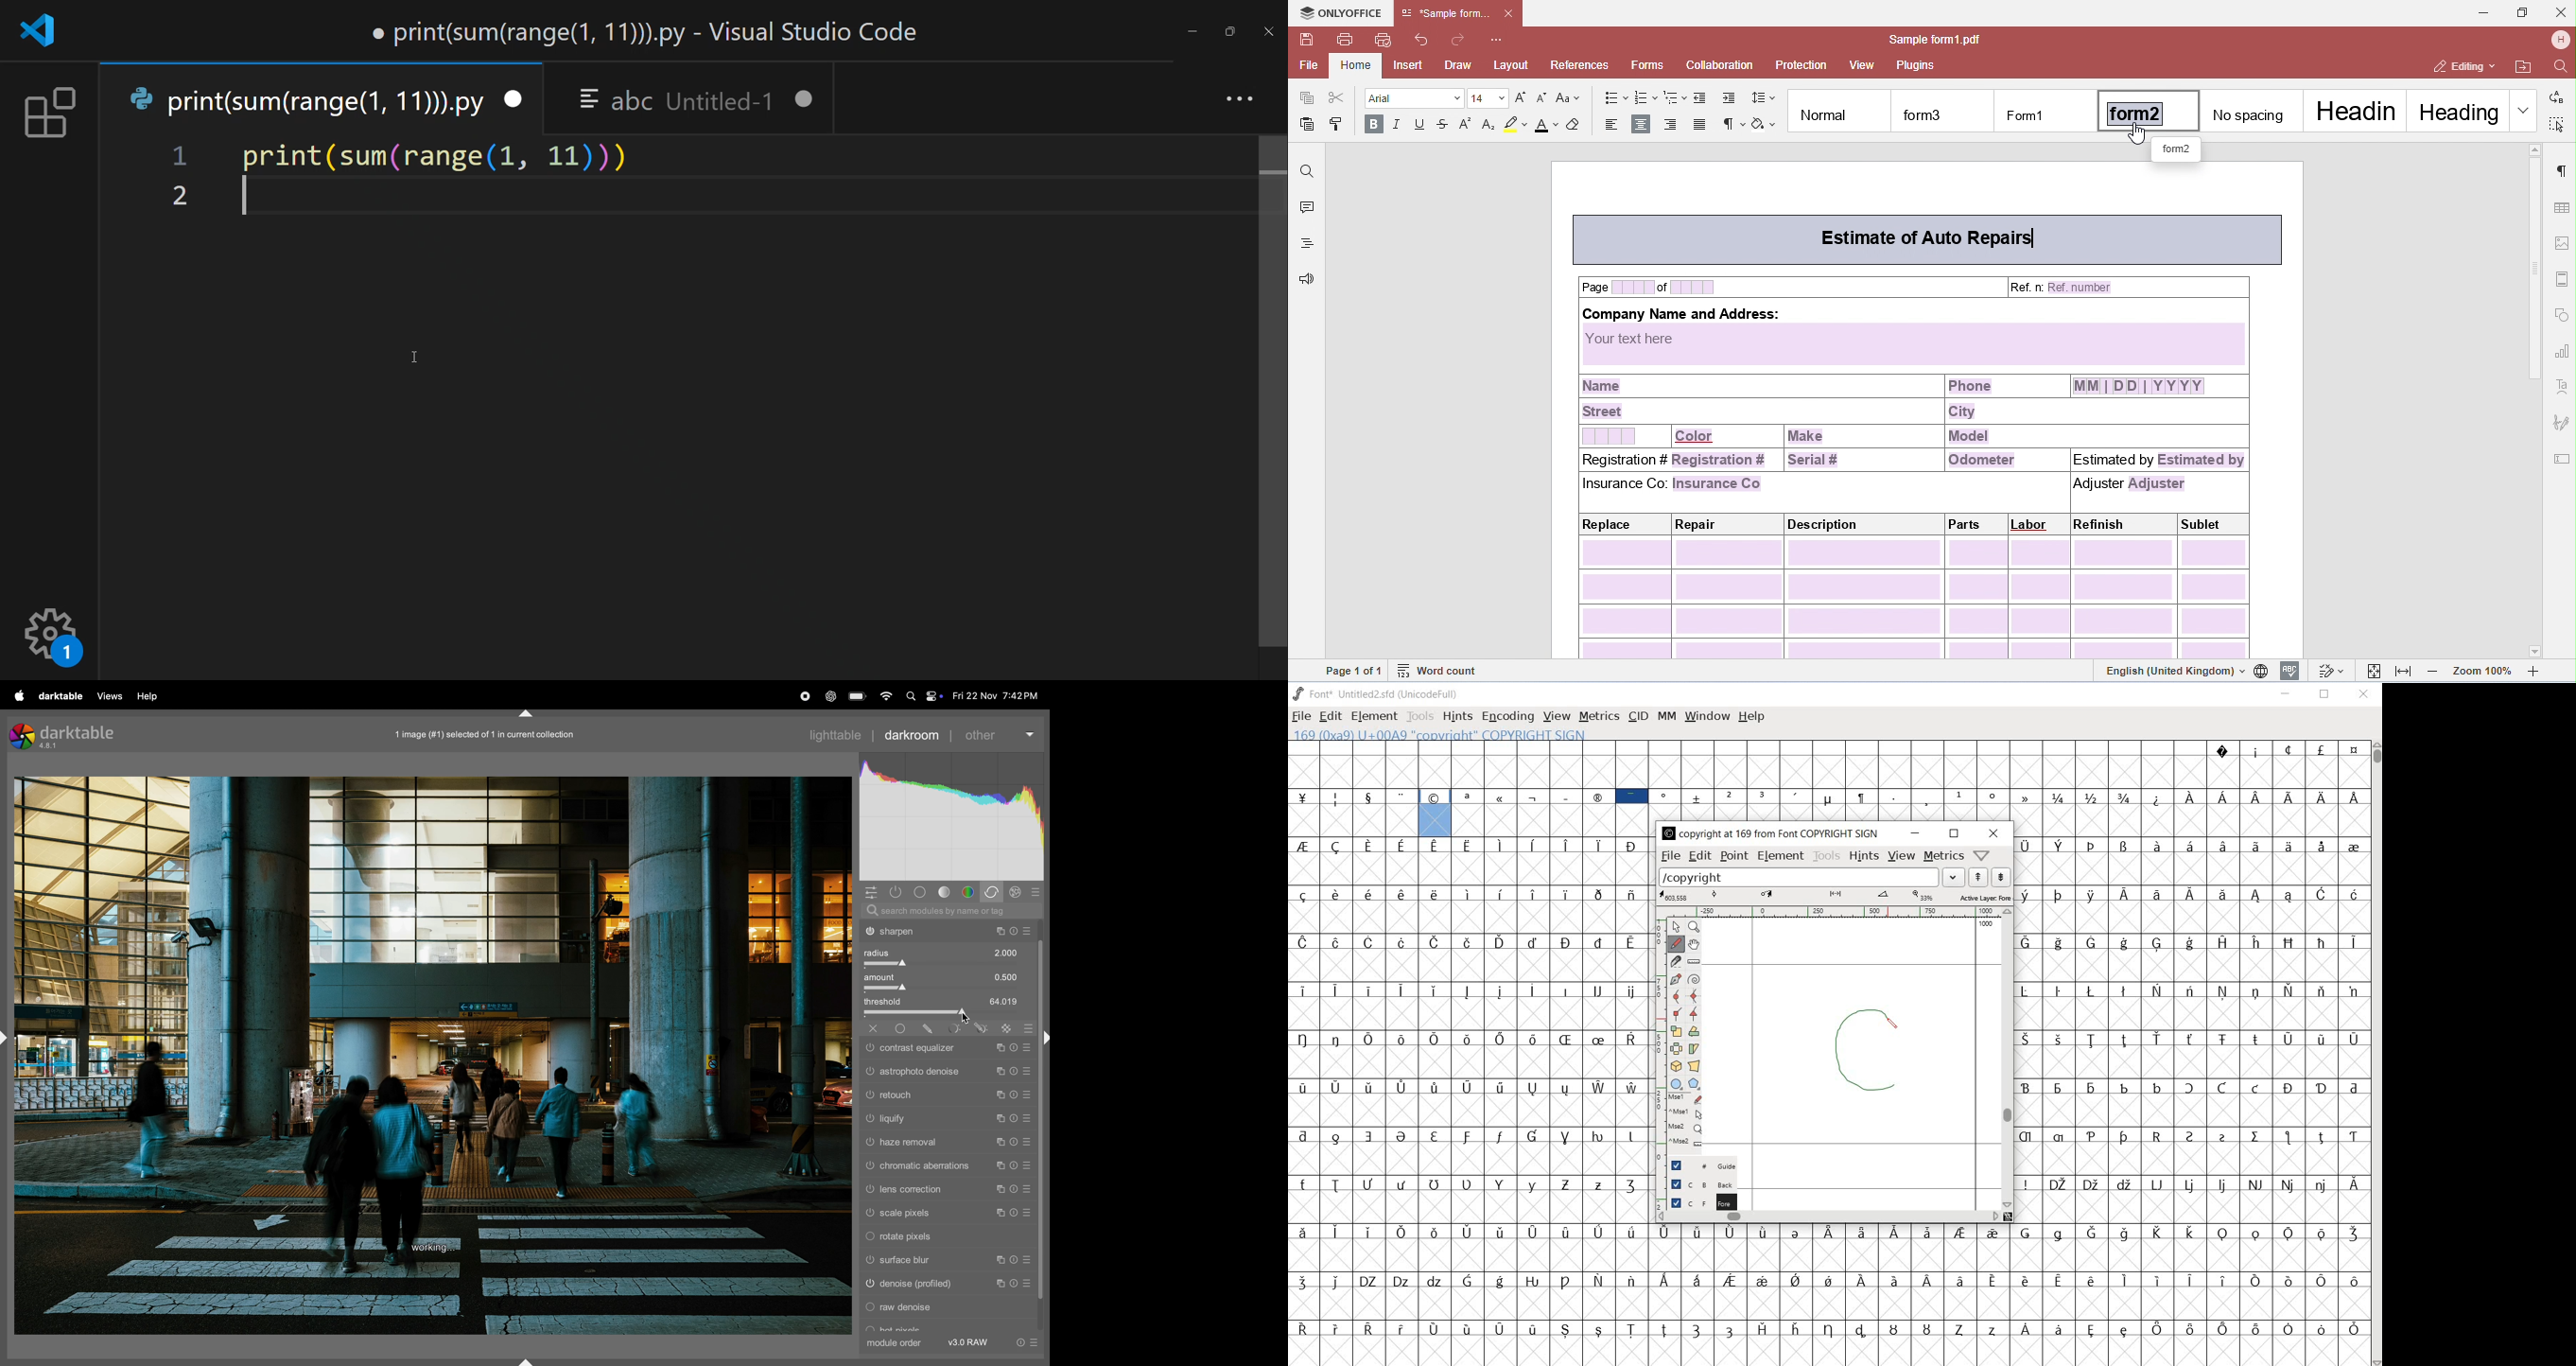  Describe the element at coordinates (1694, 1067) in the screenshot. I see `perform a perspective transformation on the selection` at that location.